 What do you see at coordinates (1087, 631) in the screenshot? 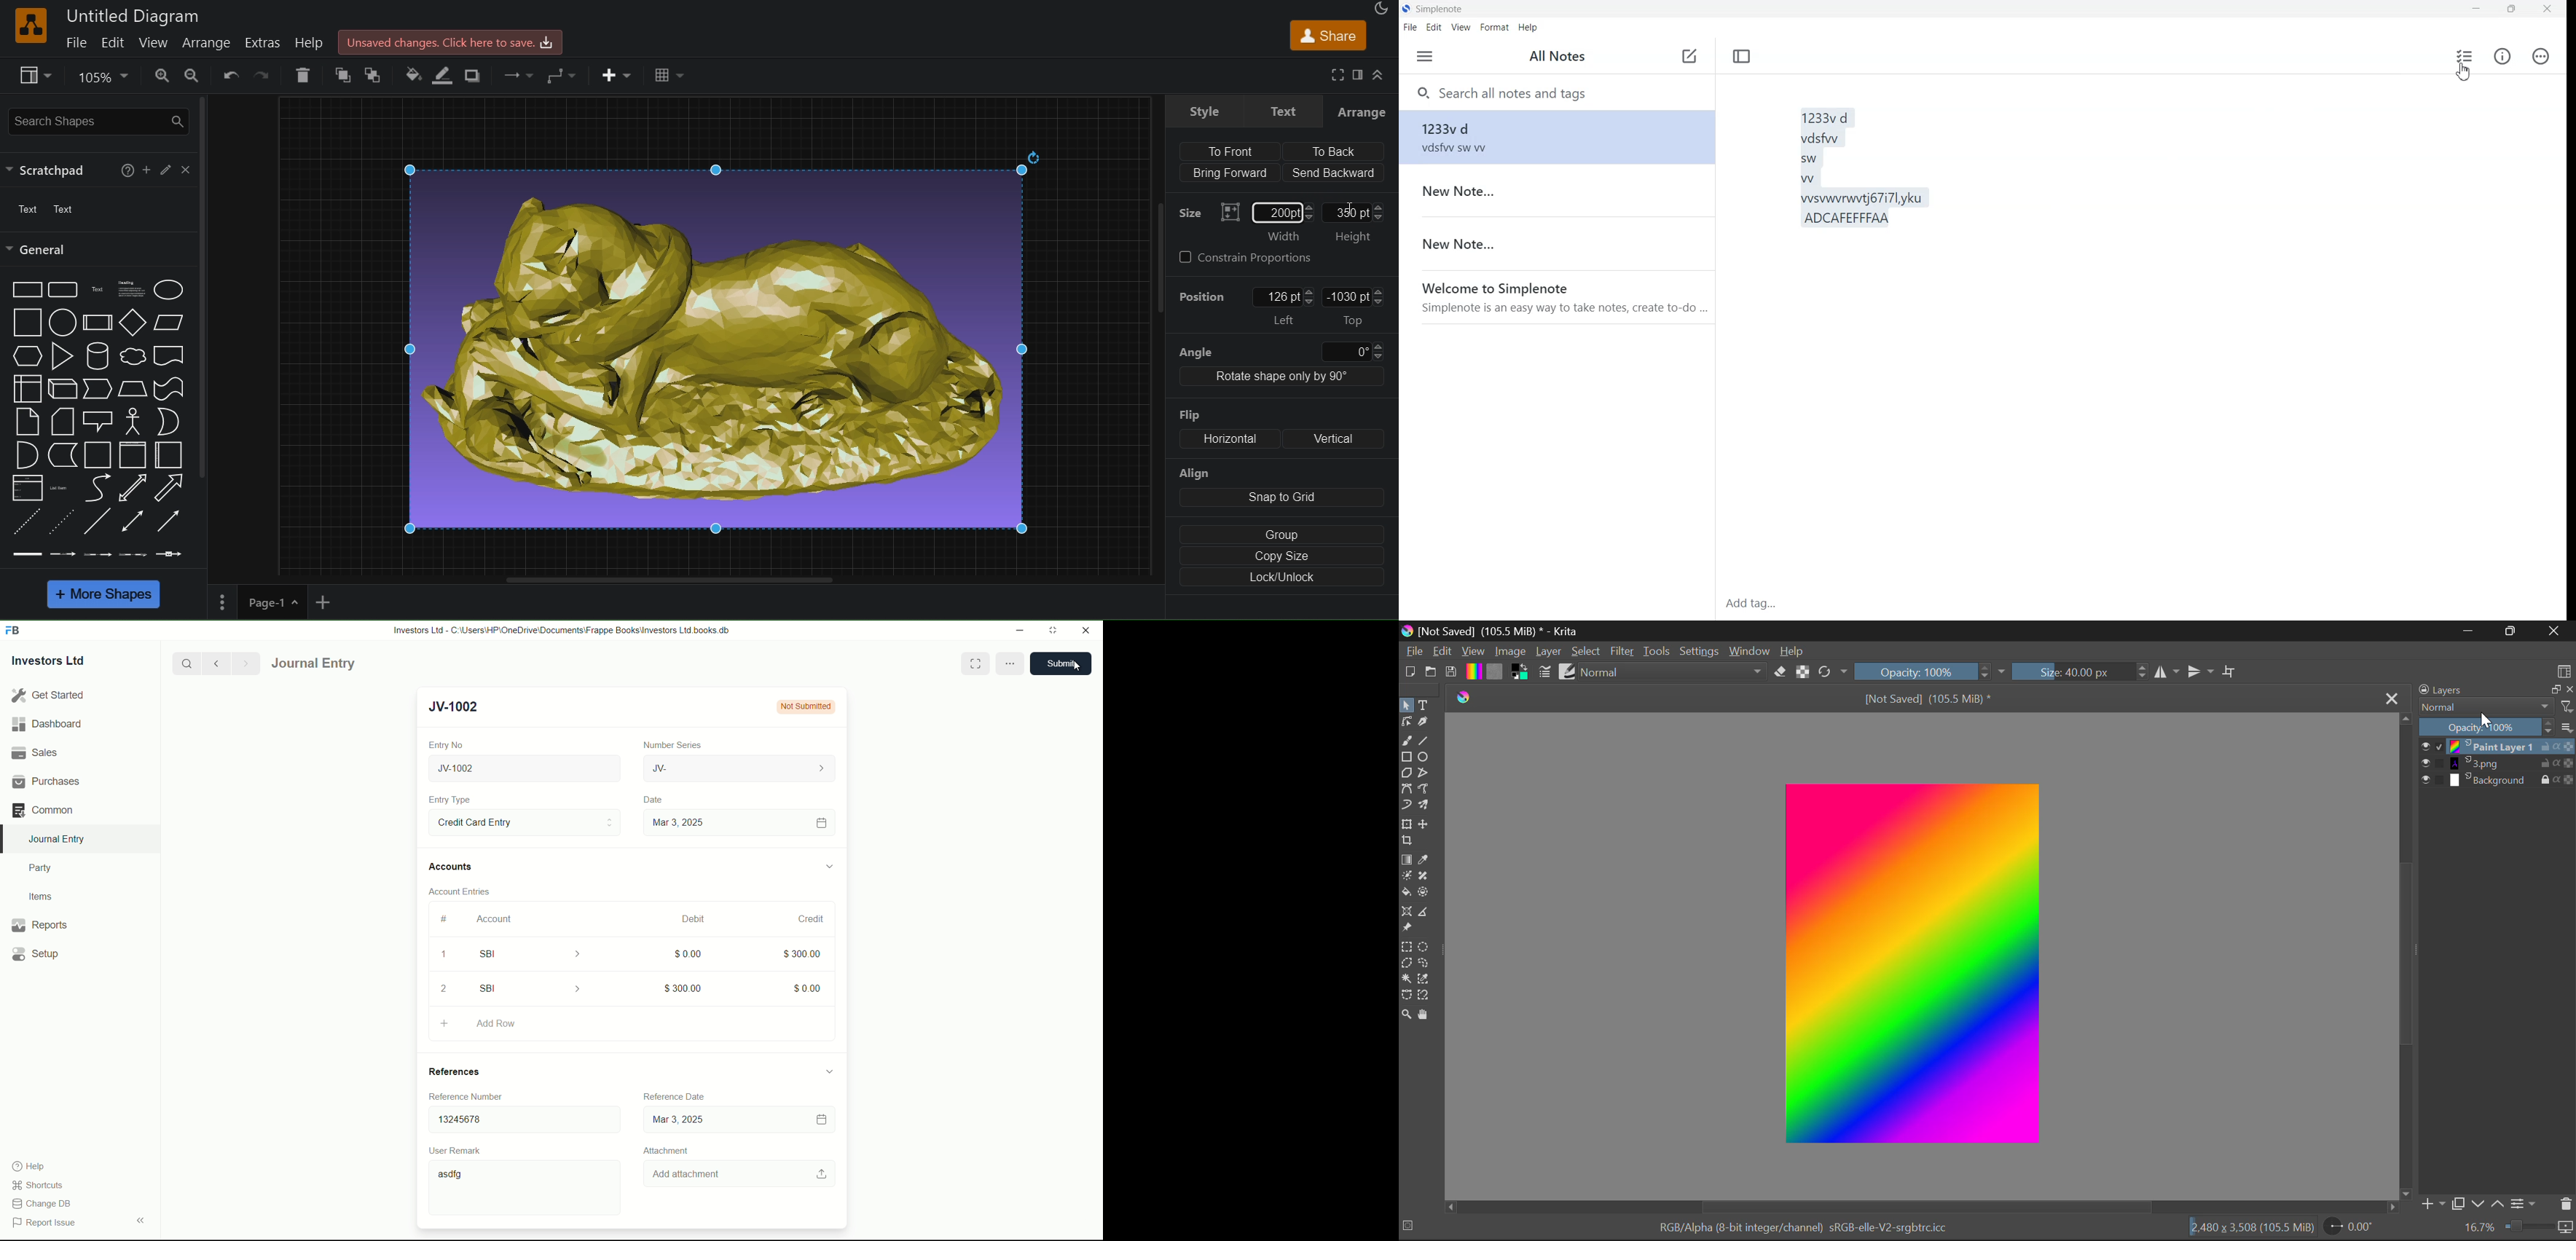
I see `close` at bounding box center [1087, 631].